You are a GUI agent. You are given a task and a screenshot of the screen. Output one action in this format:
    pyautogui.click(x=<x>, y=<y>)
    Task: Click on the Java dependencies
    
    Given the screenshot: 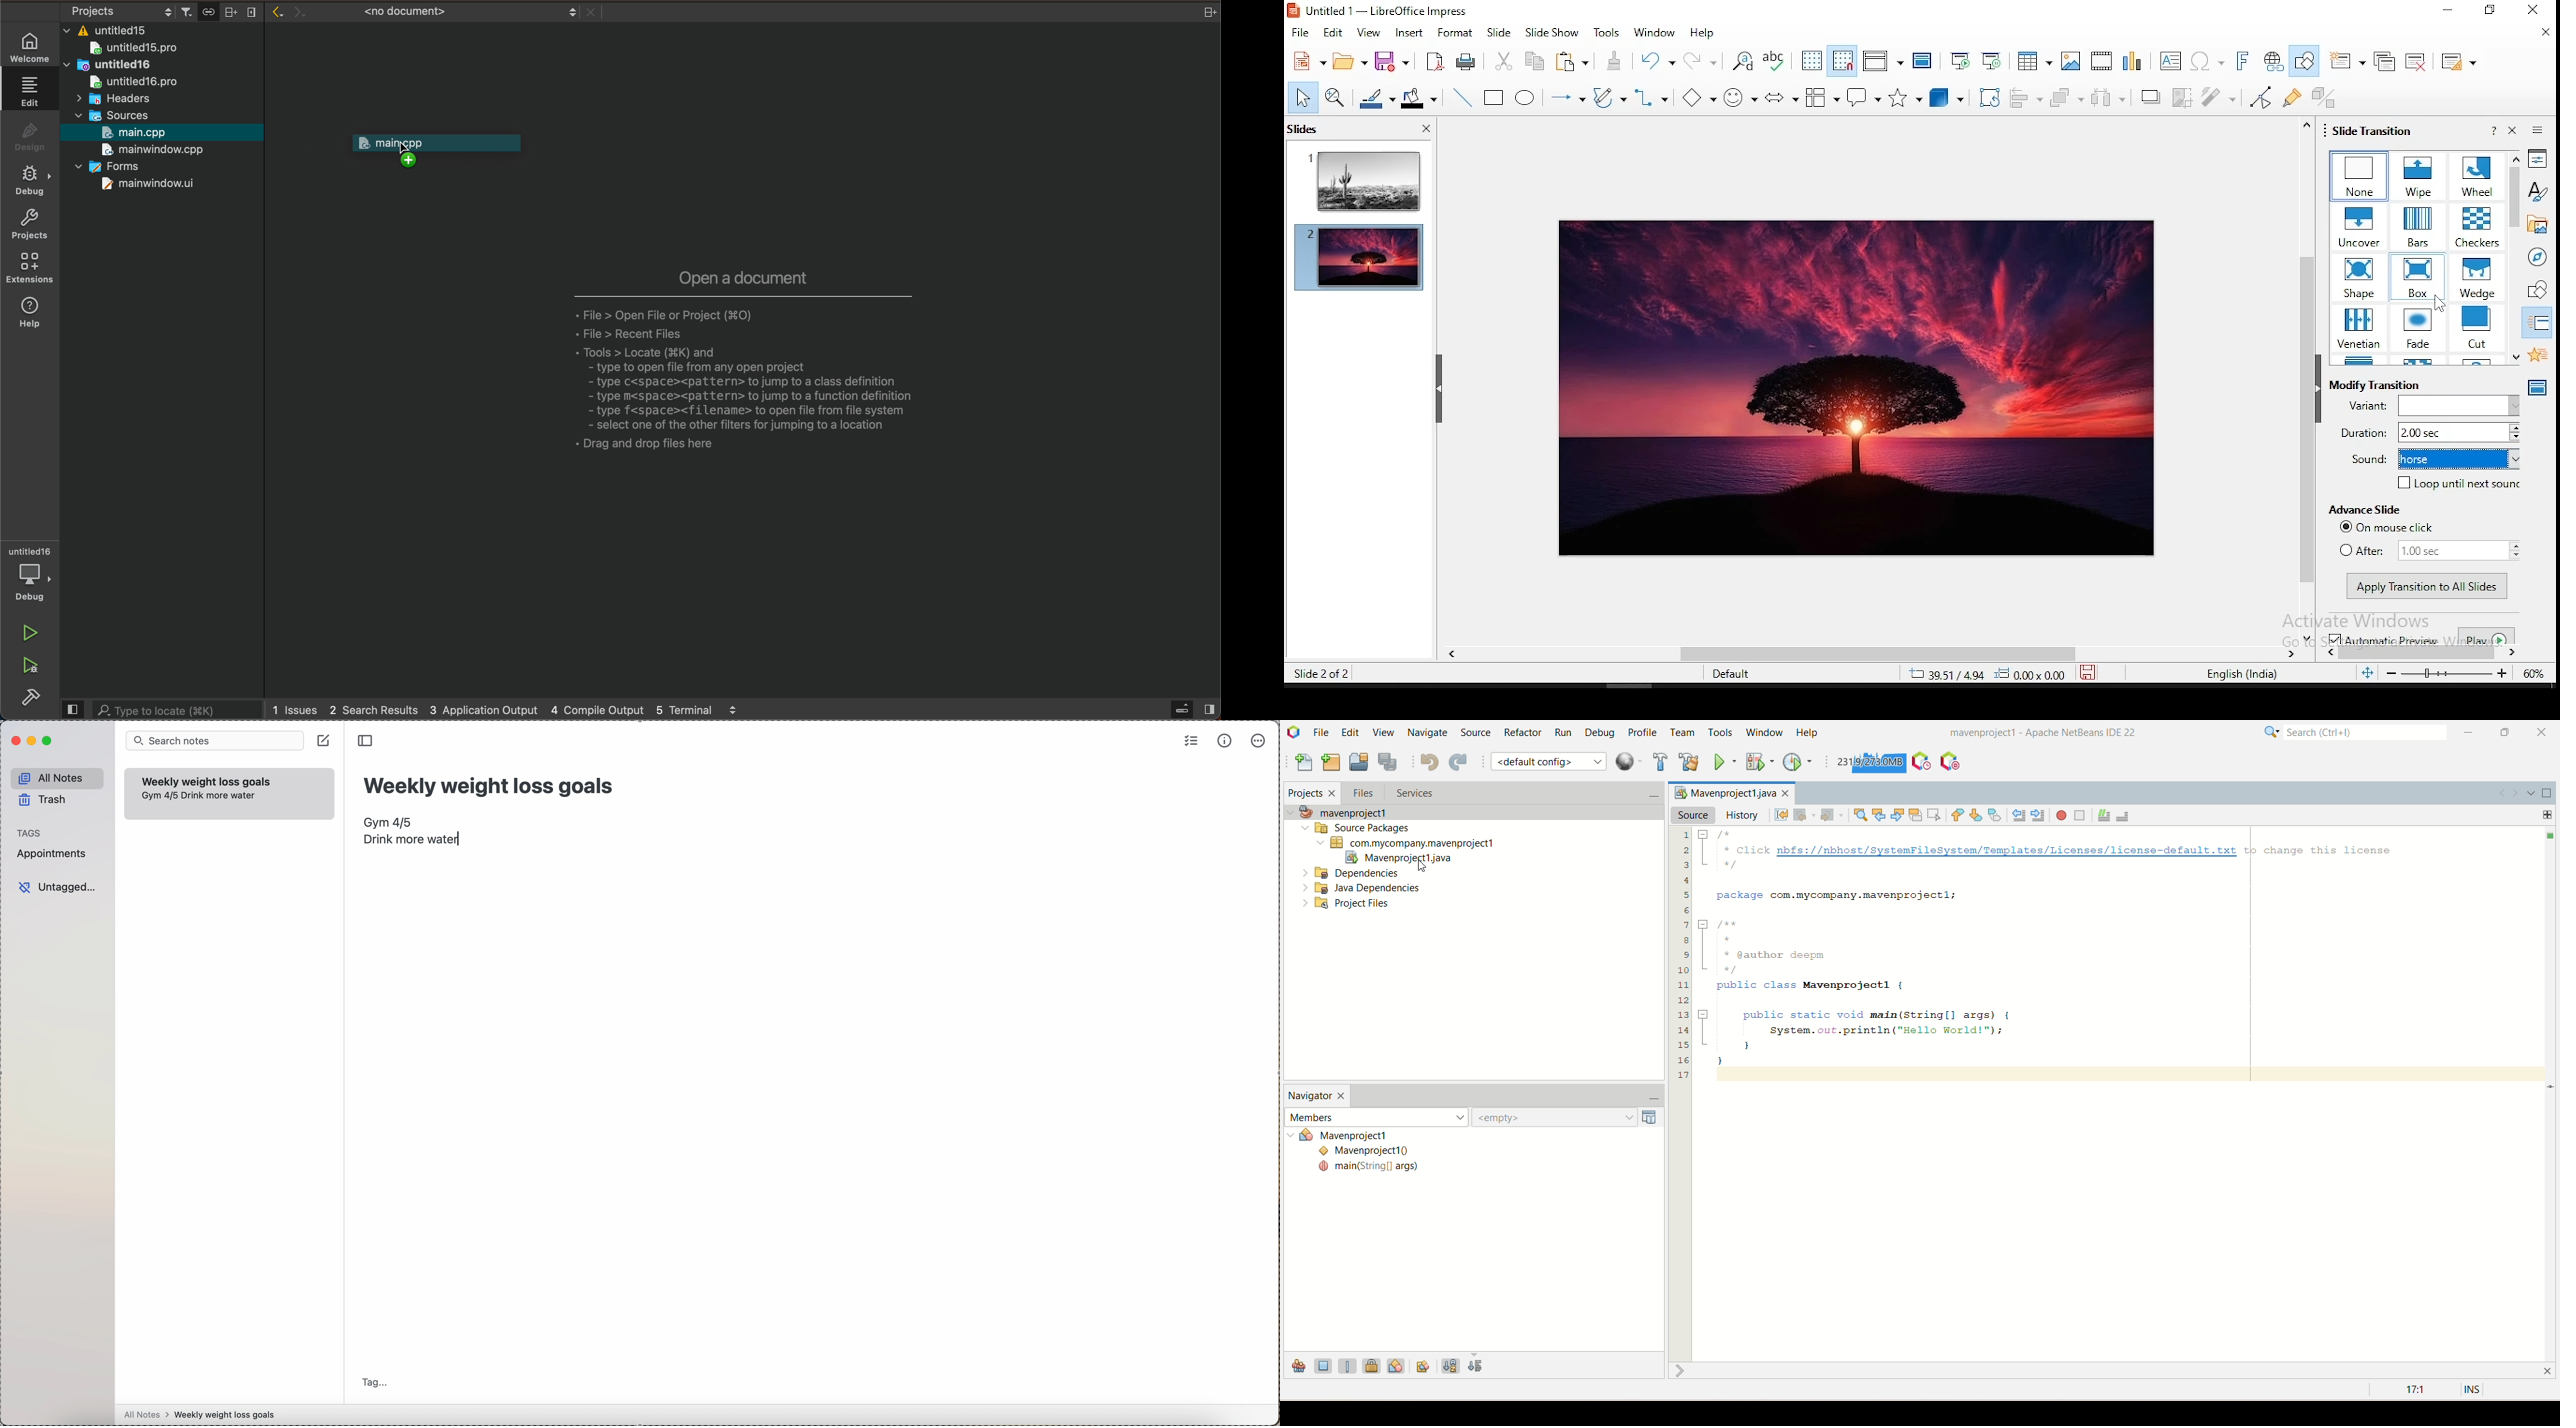 What is the action you would take?
    pyautogui.click(x=1361, y=888)
    